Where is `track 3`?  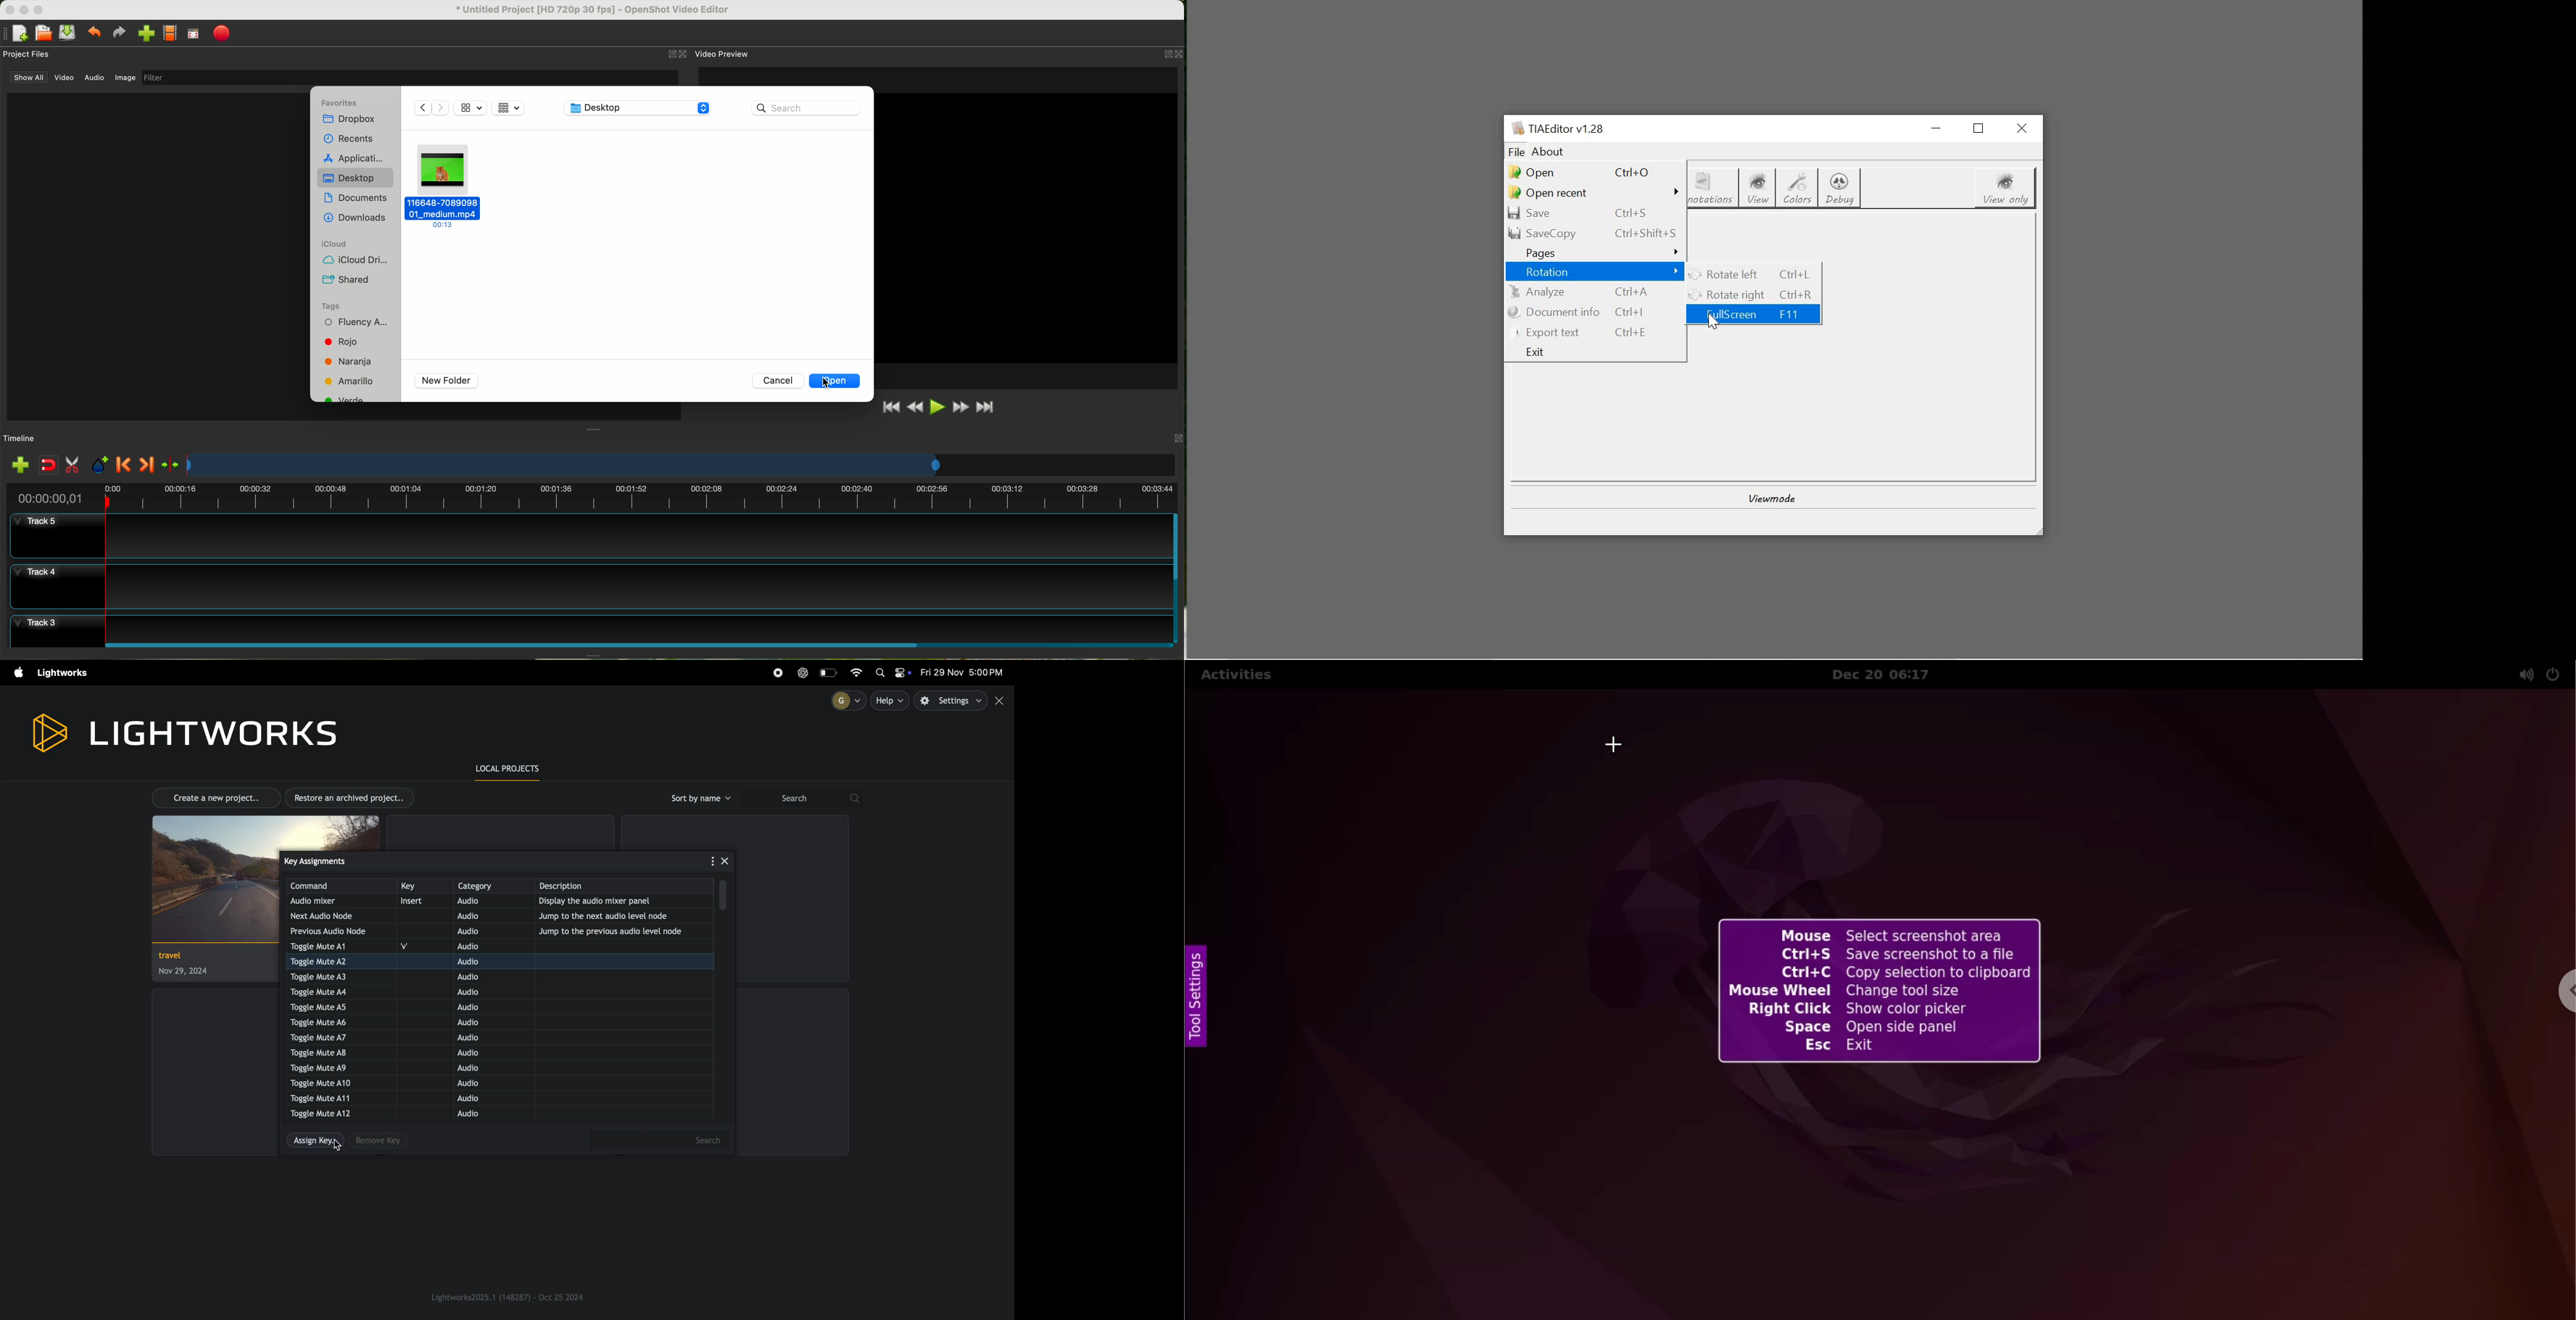
track 3 is located at coordinates (590, 627).